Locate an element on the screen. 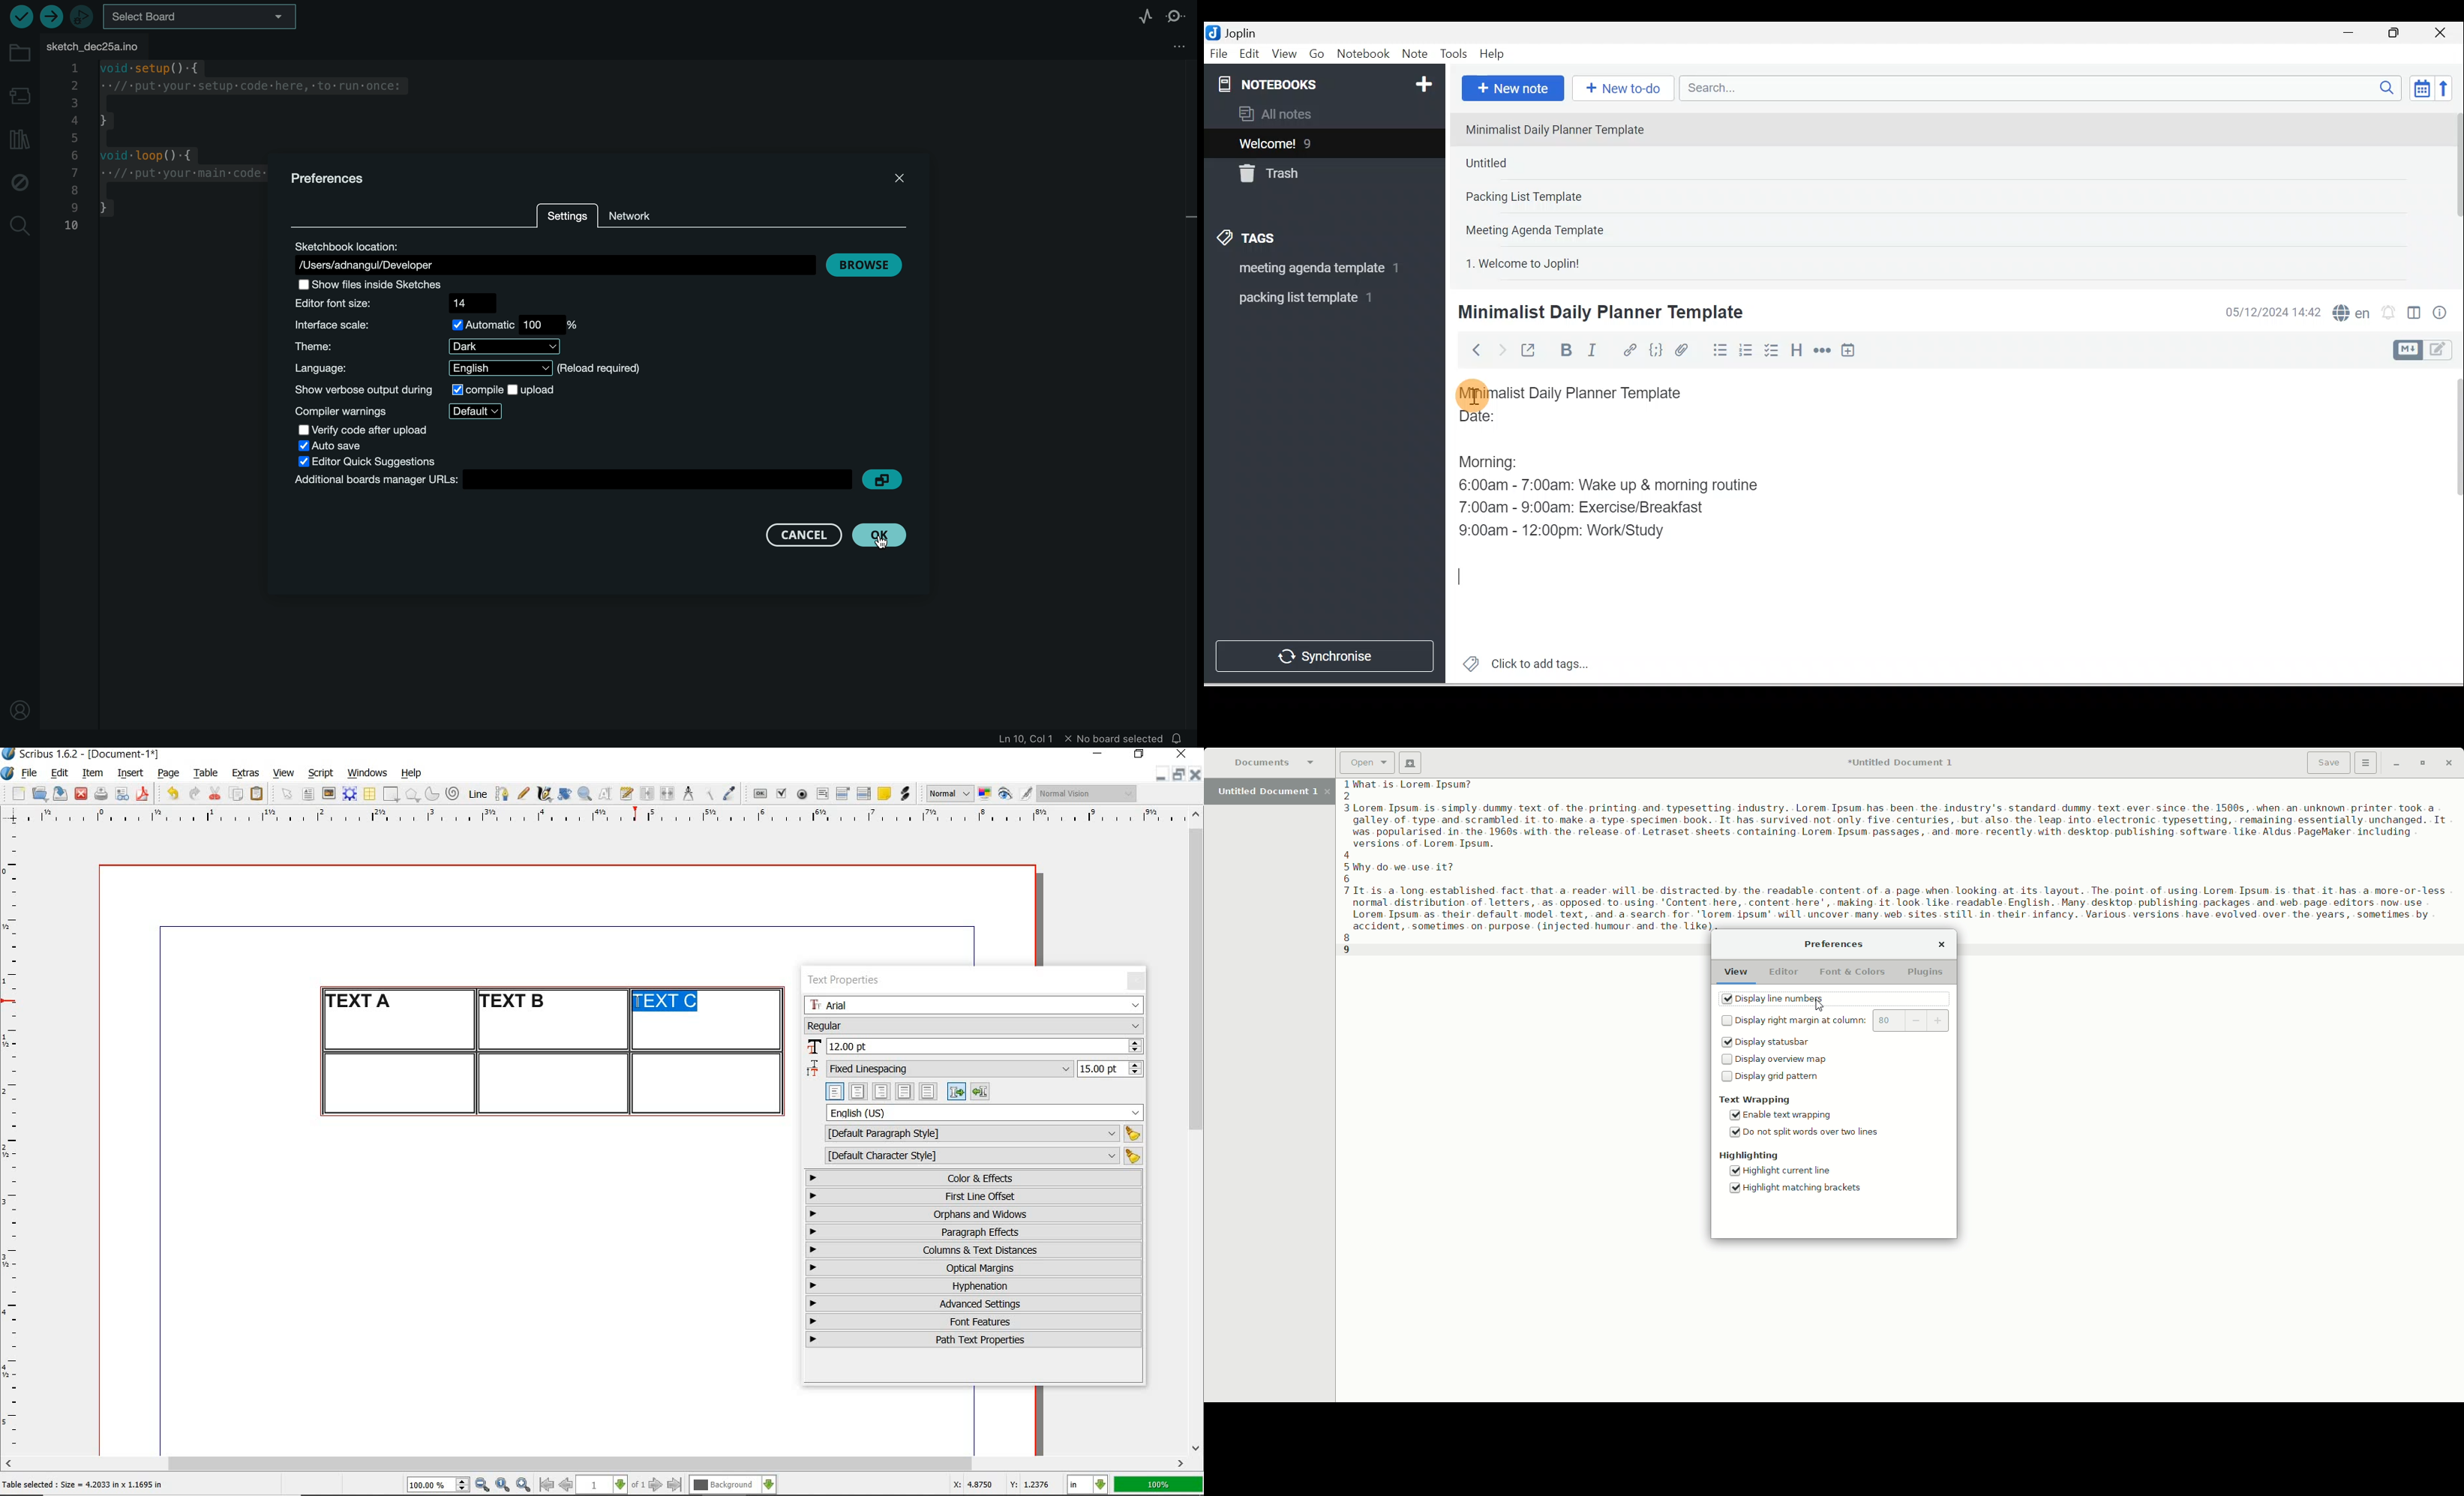  100% is located at coordinates (1160, 1485).